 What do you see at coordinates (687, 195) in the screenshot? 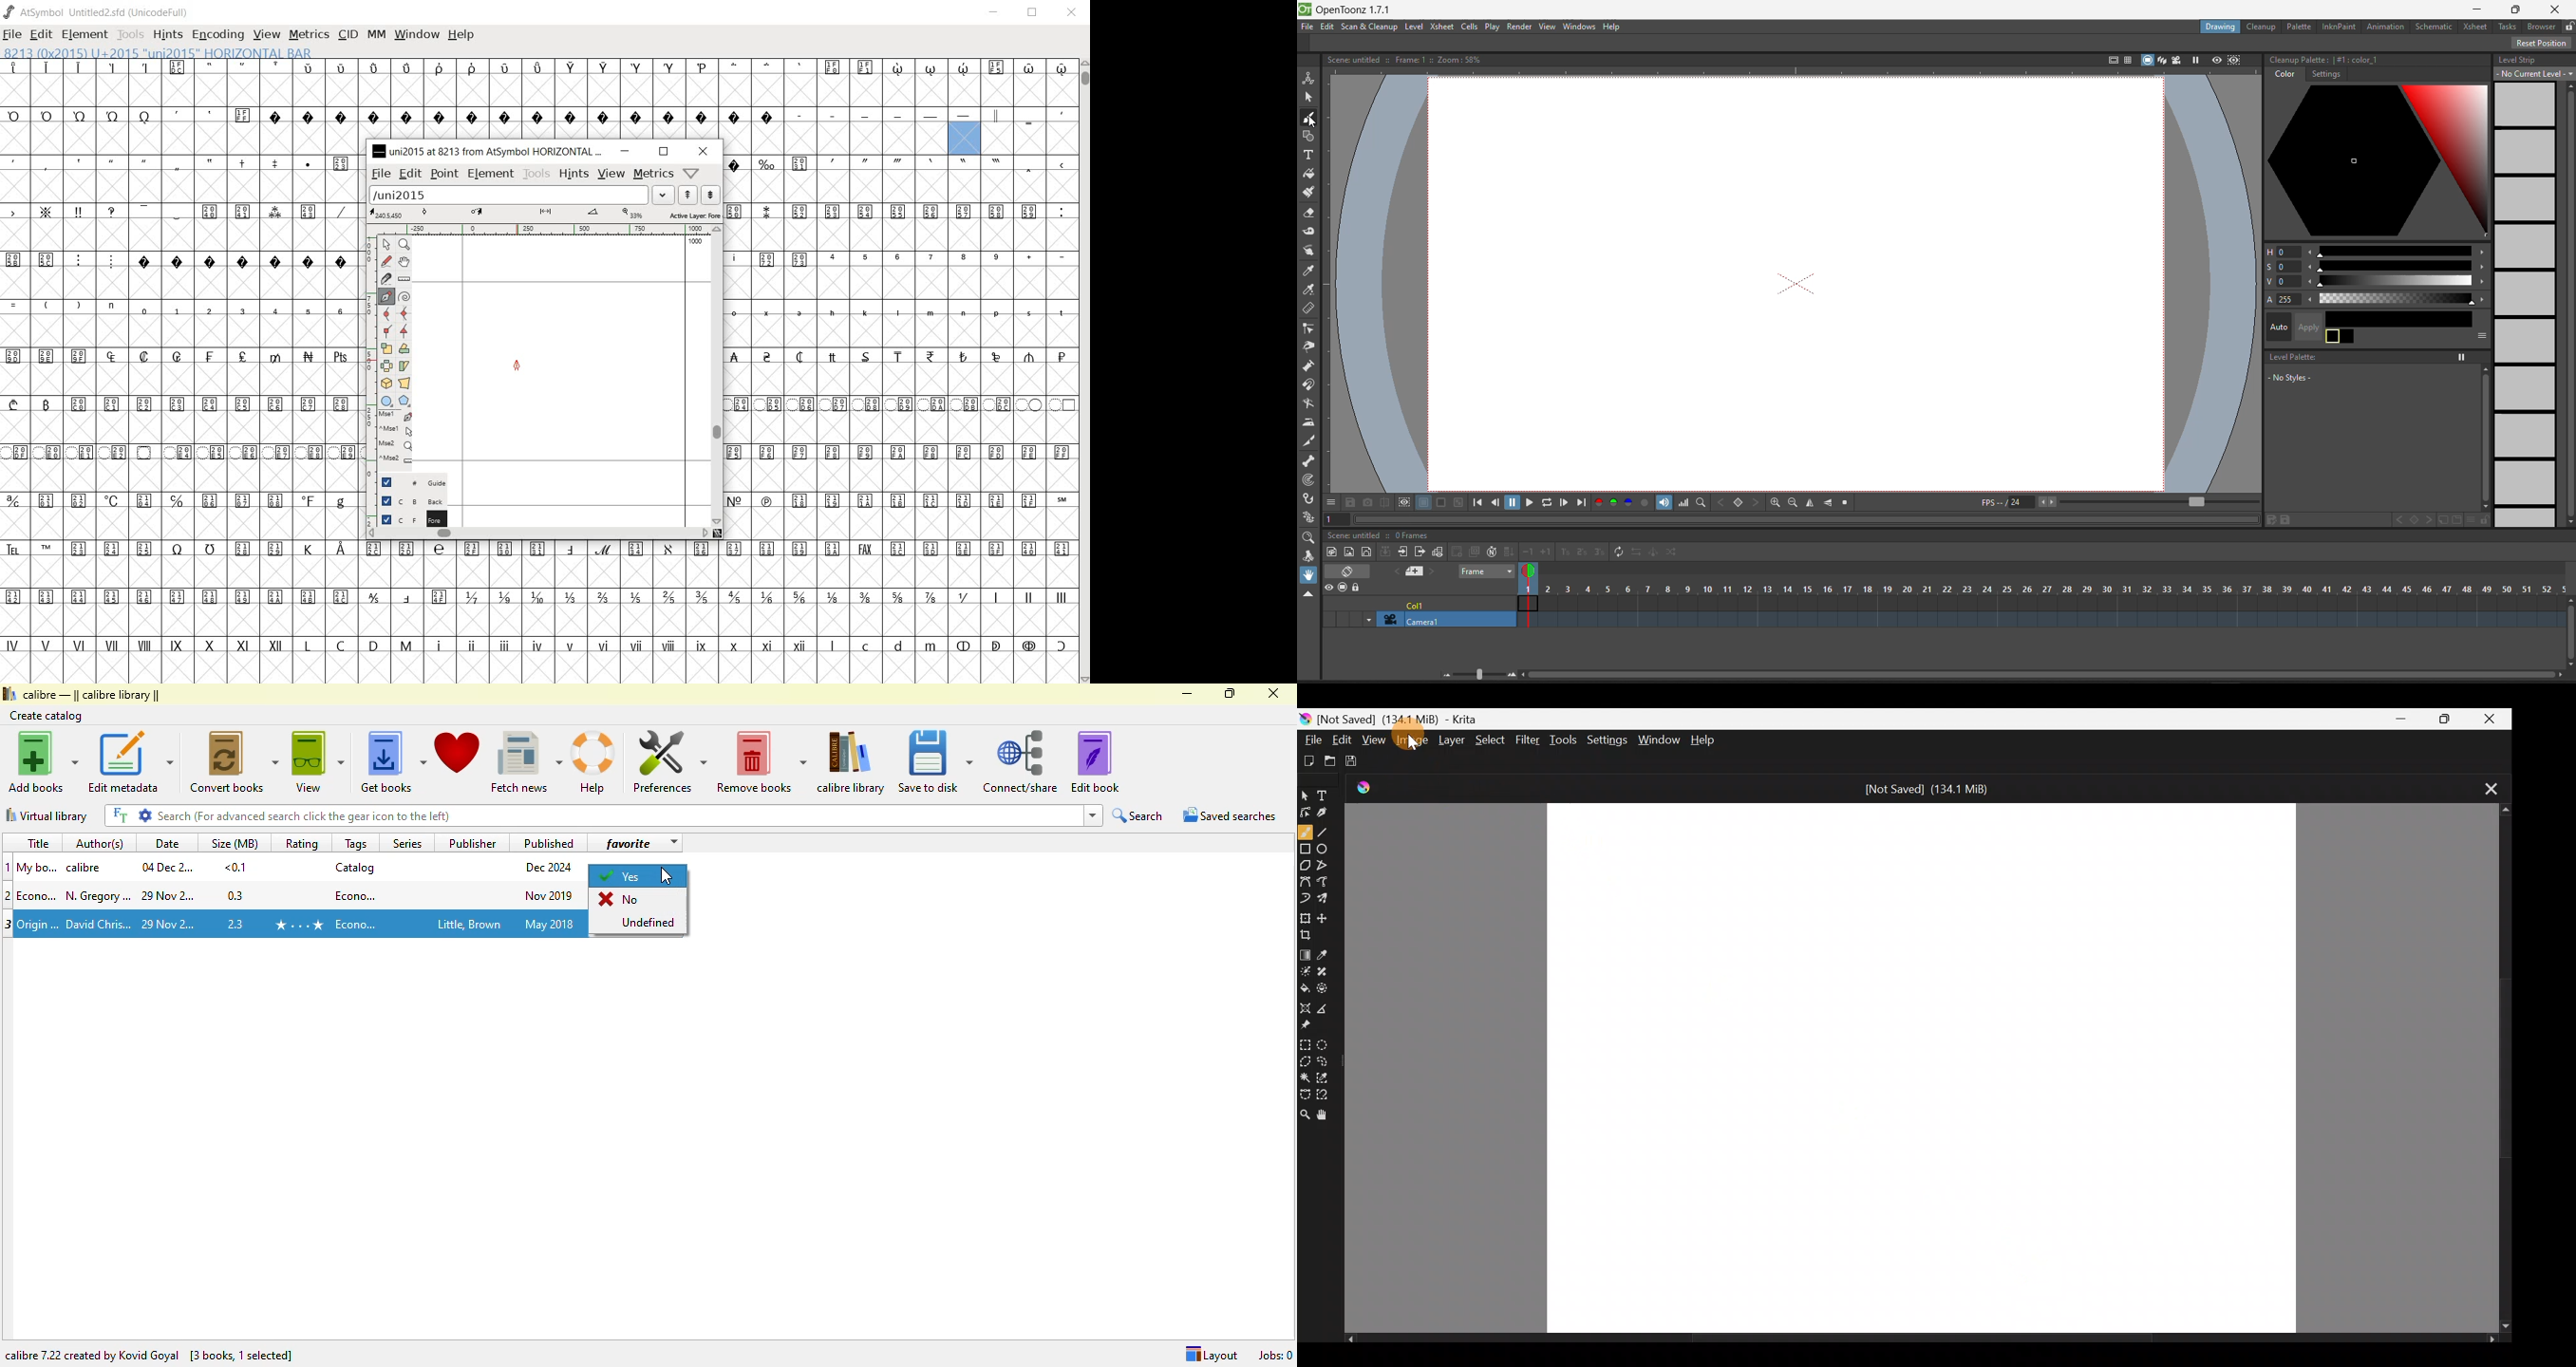
I see `show the next word on the list` at bounding box center [687, 195].